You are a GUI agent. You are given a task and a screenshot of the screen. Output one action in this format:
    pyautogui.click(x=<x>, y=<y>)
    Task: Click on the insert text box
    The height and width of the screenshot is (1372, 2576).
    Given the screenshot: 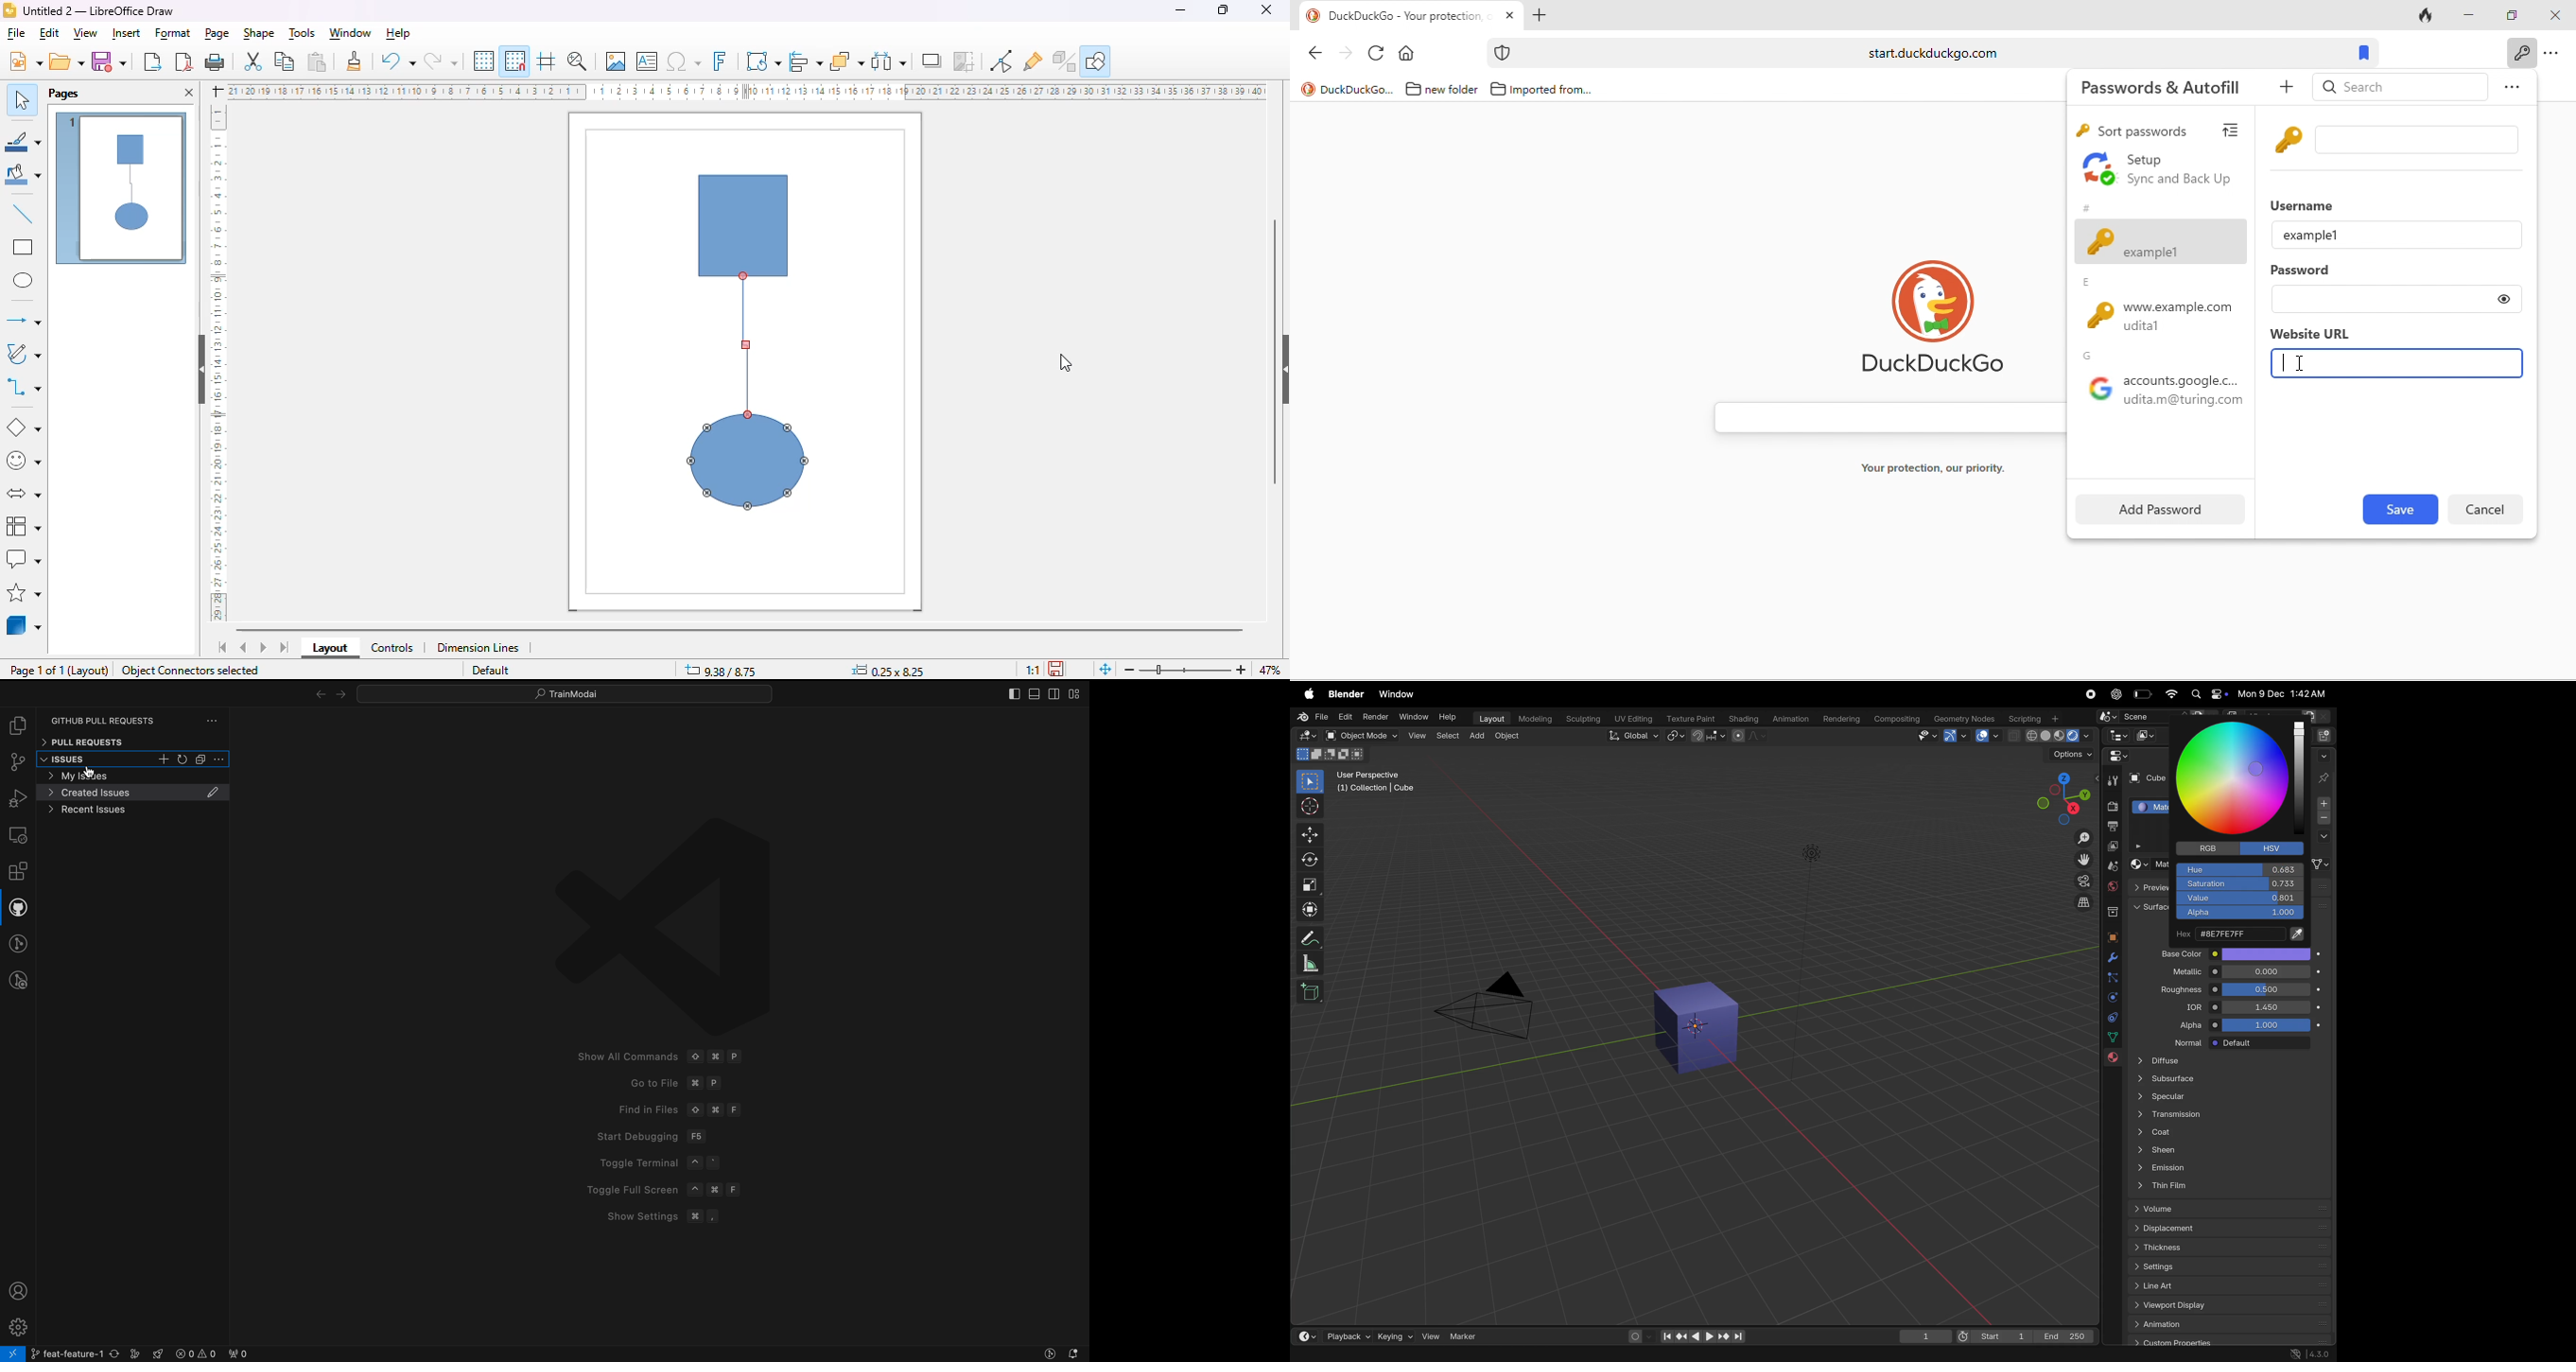 What is the action you would take?
    pyautogui.click(x=647, y=60)
    